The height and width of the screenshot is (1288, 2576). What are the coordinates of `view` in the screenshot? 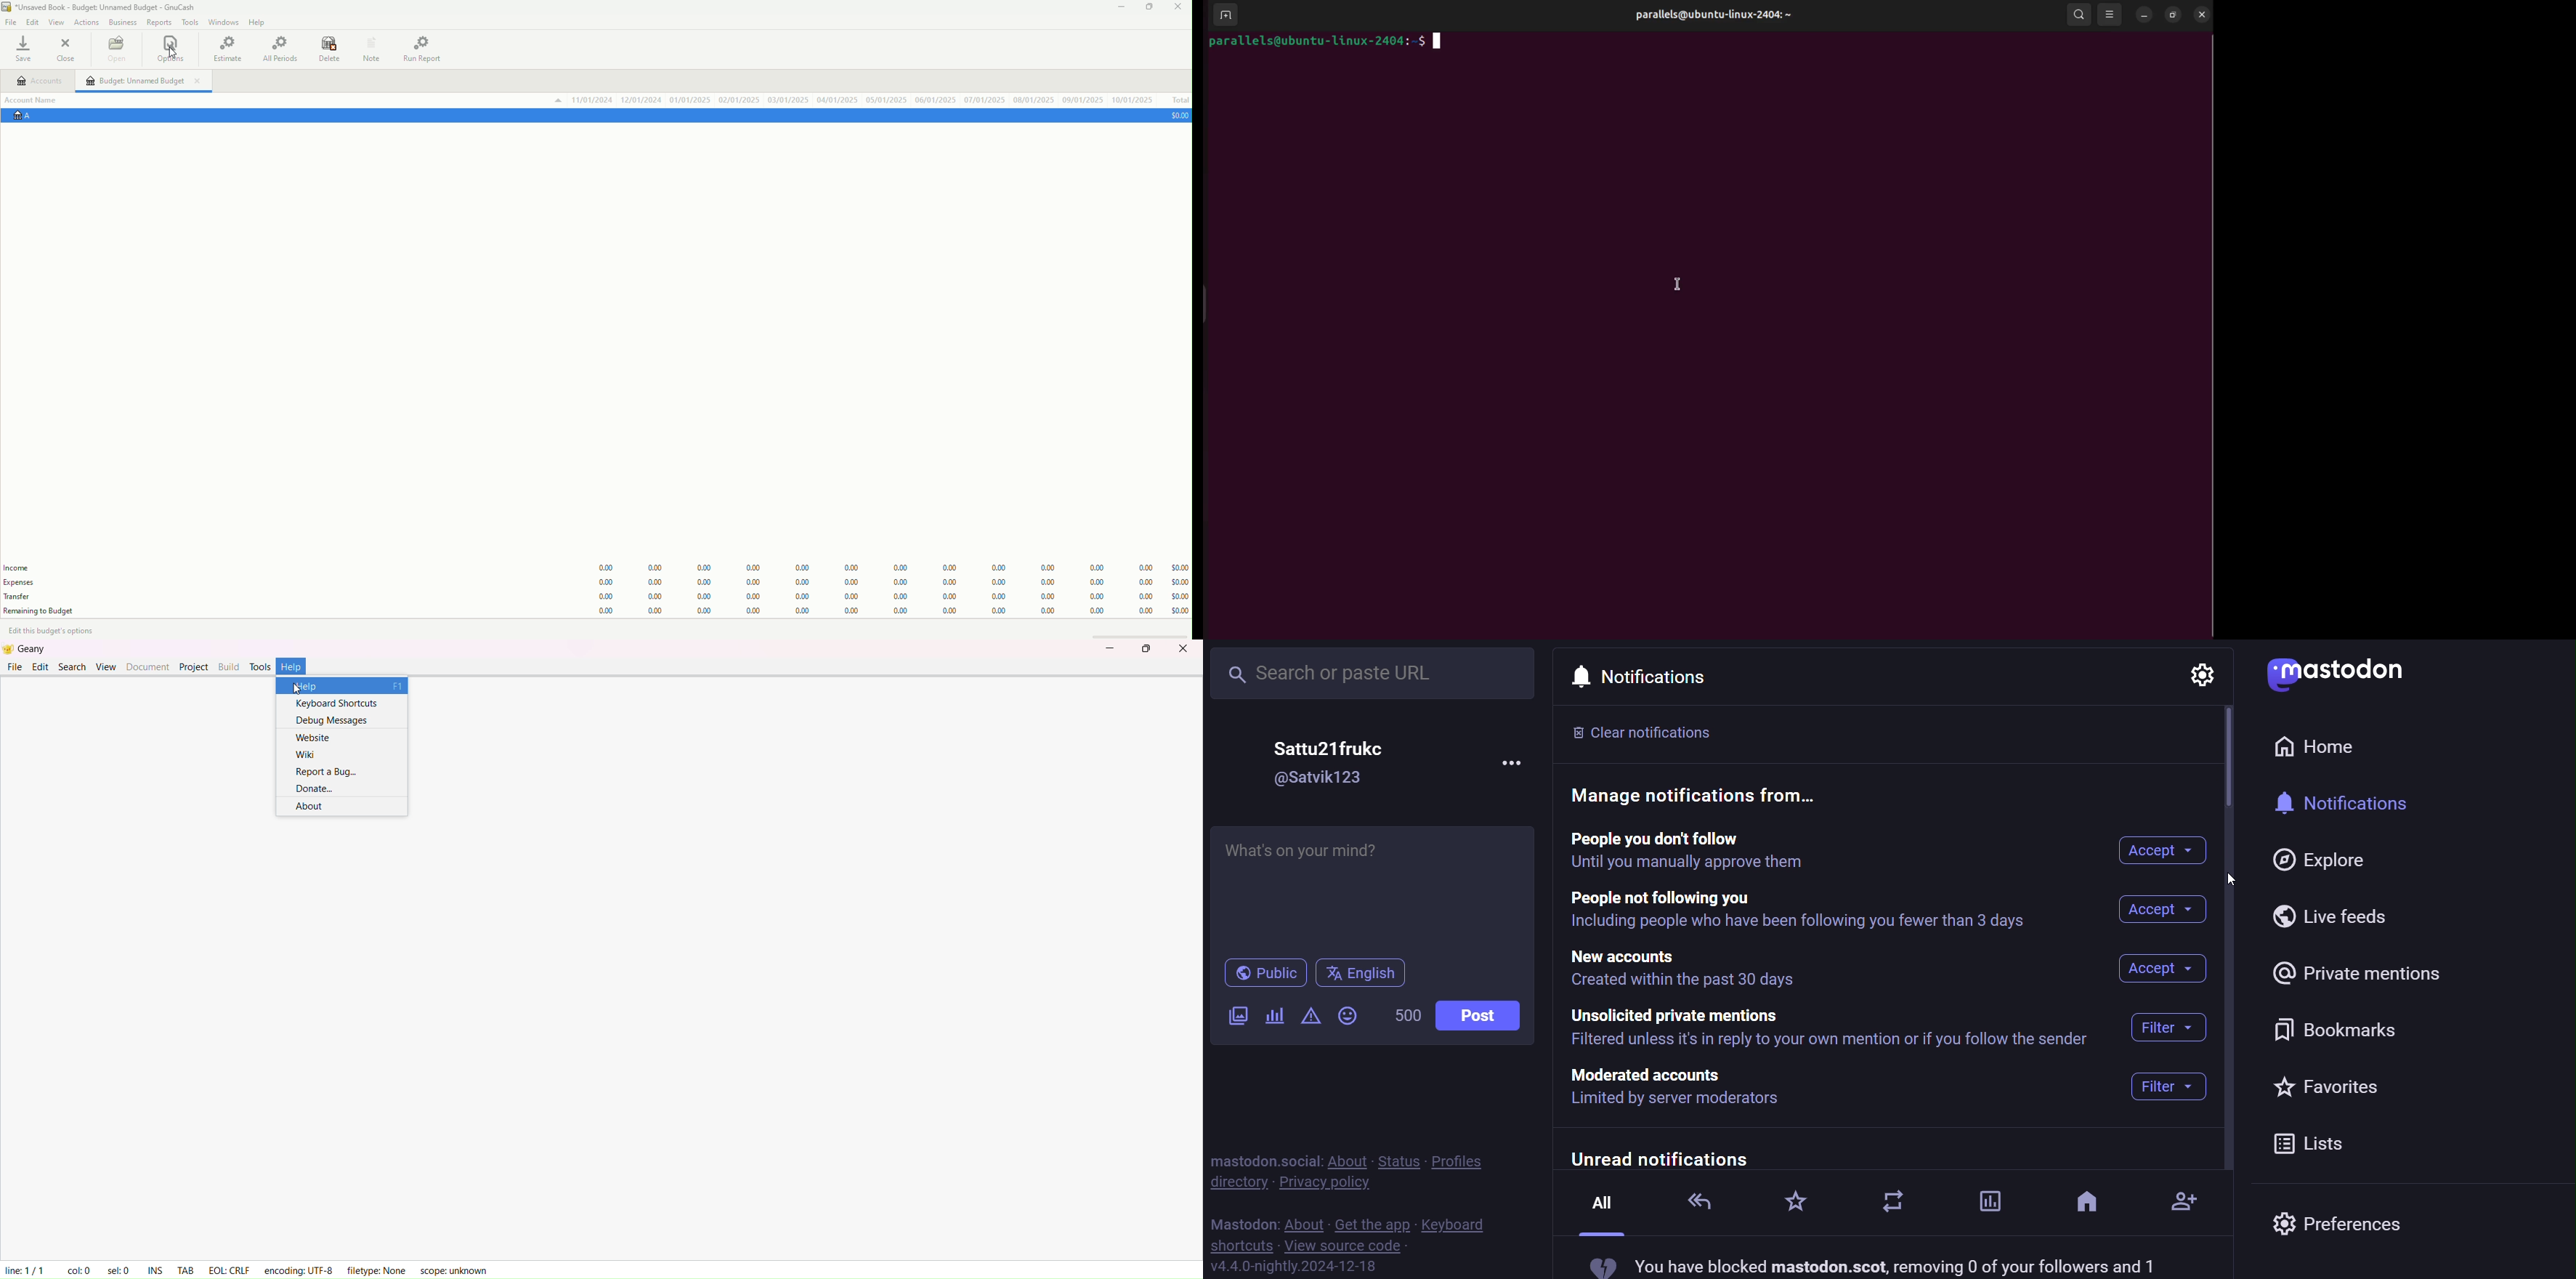 It's located at (106, 666).